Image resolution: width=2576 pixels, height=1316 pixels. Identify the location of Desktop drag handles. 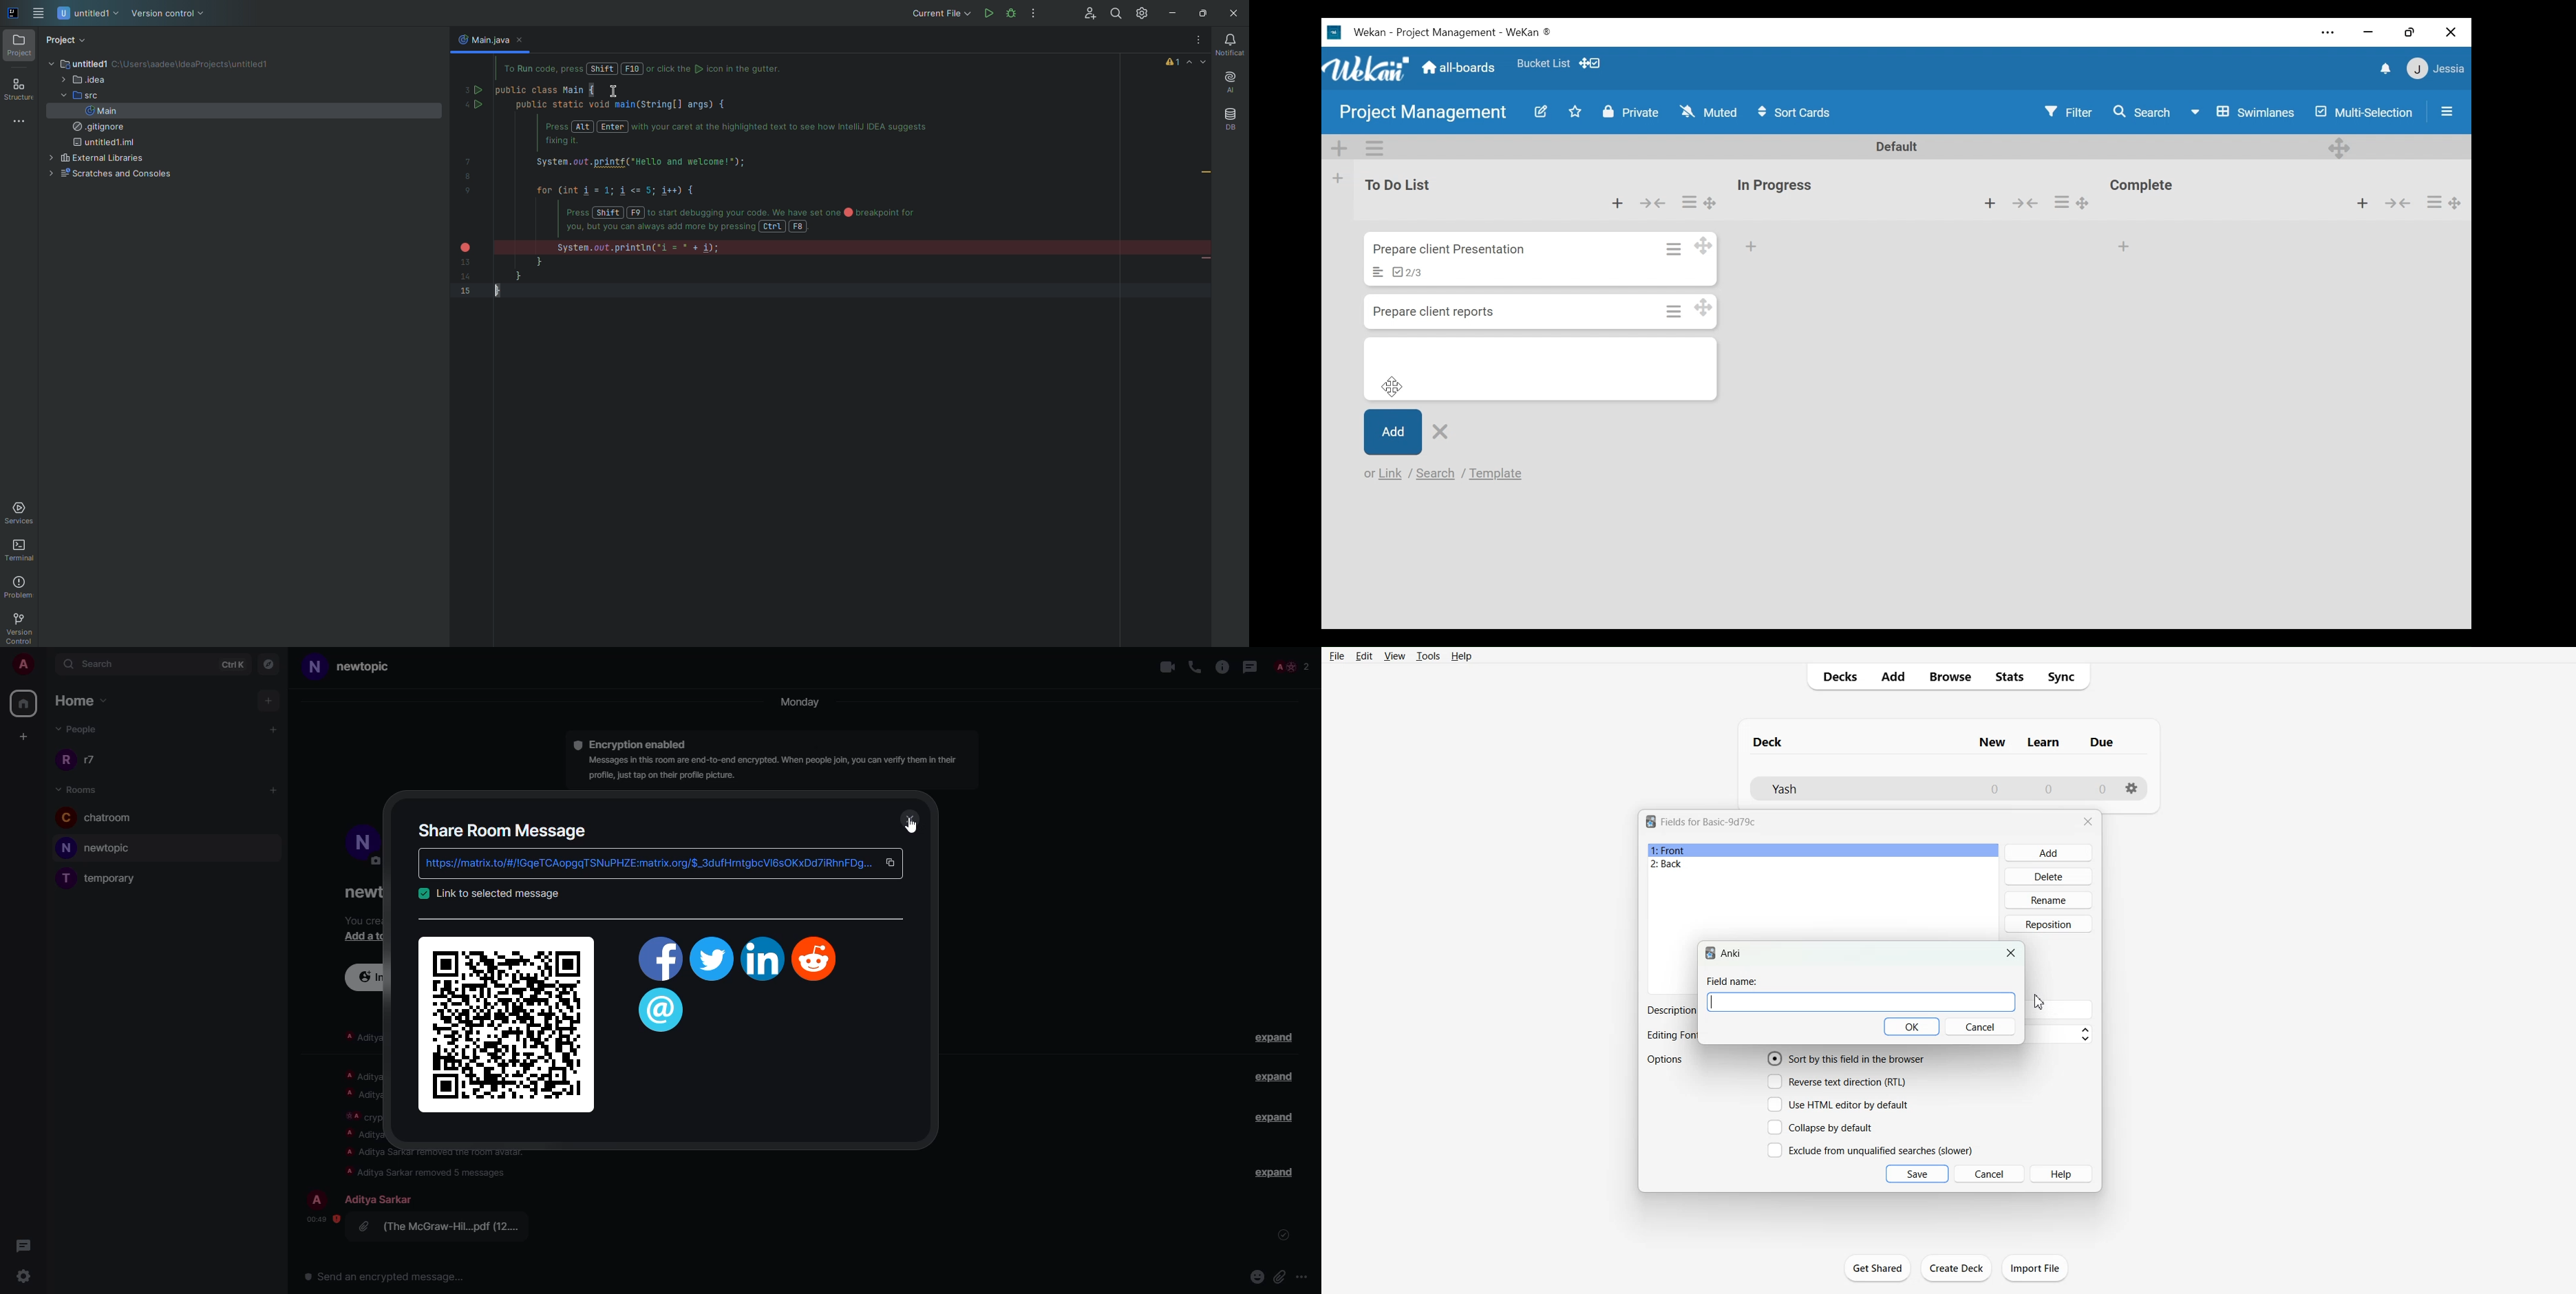
(1708, 203).